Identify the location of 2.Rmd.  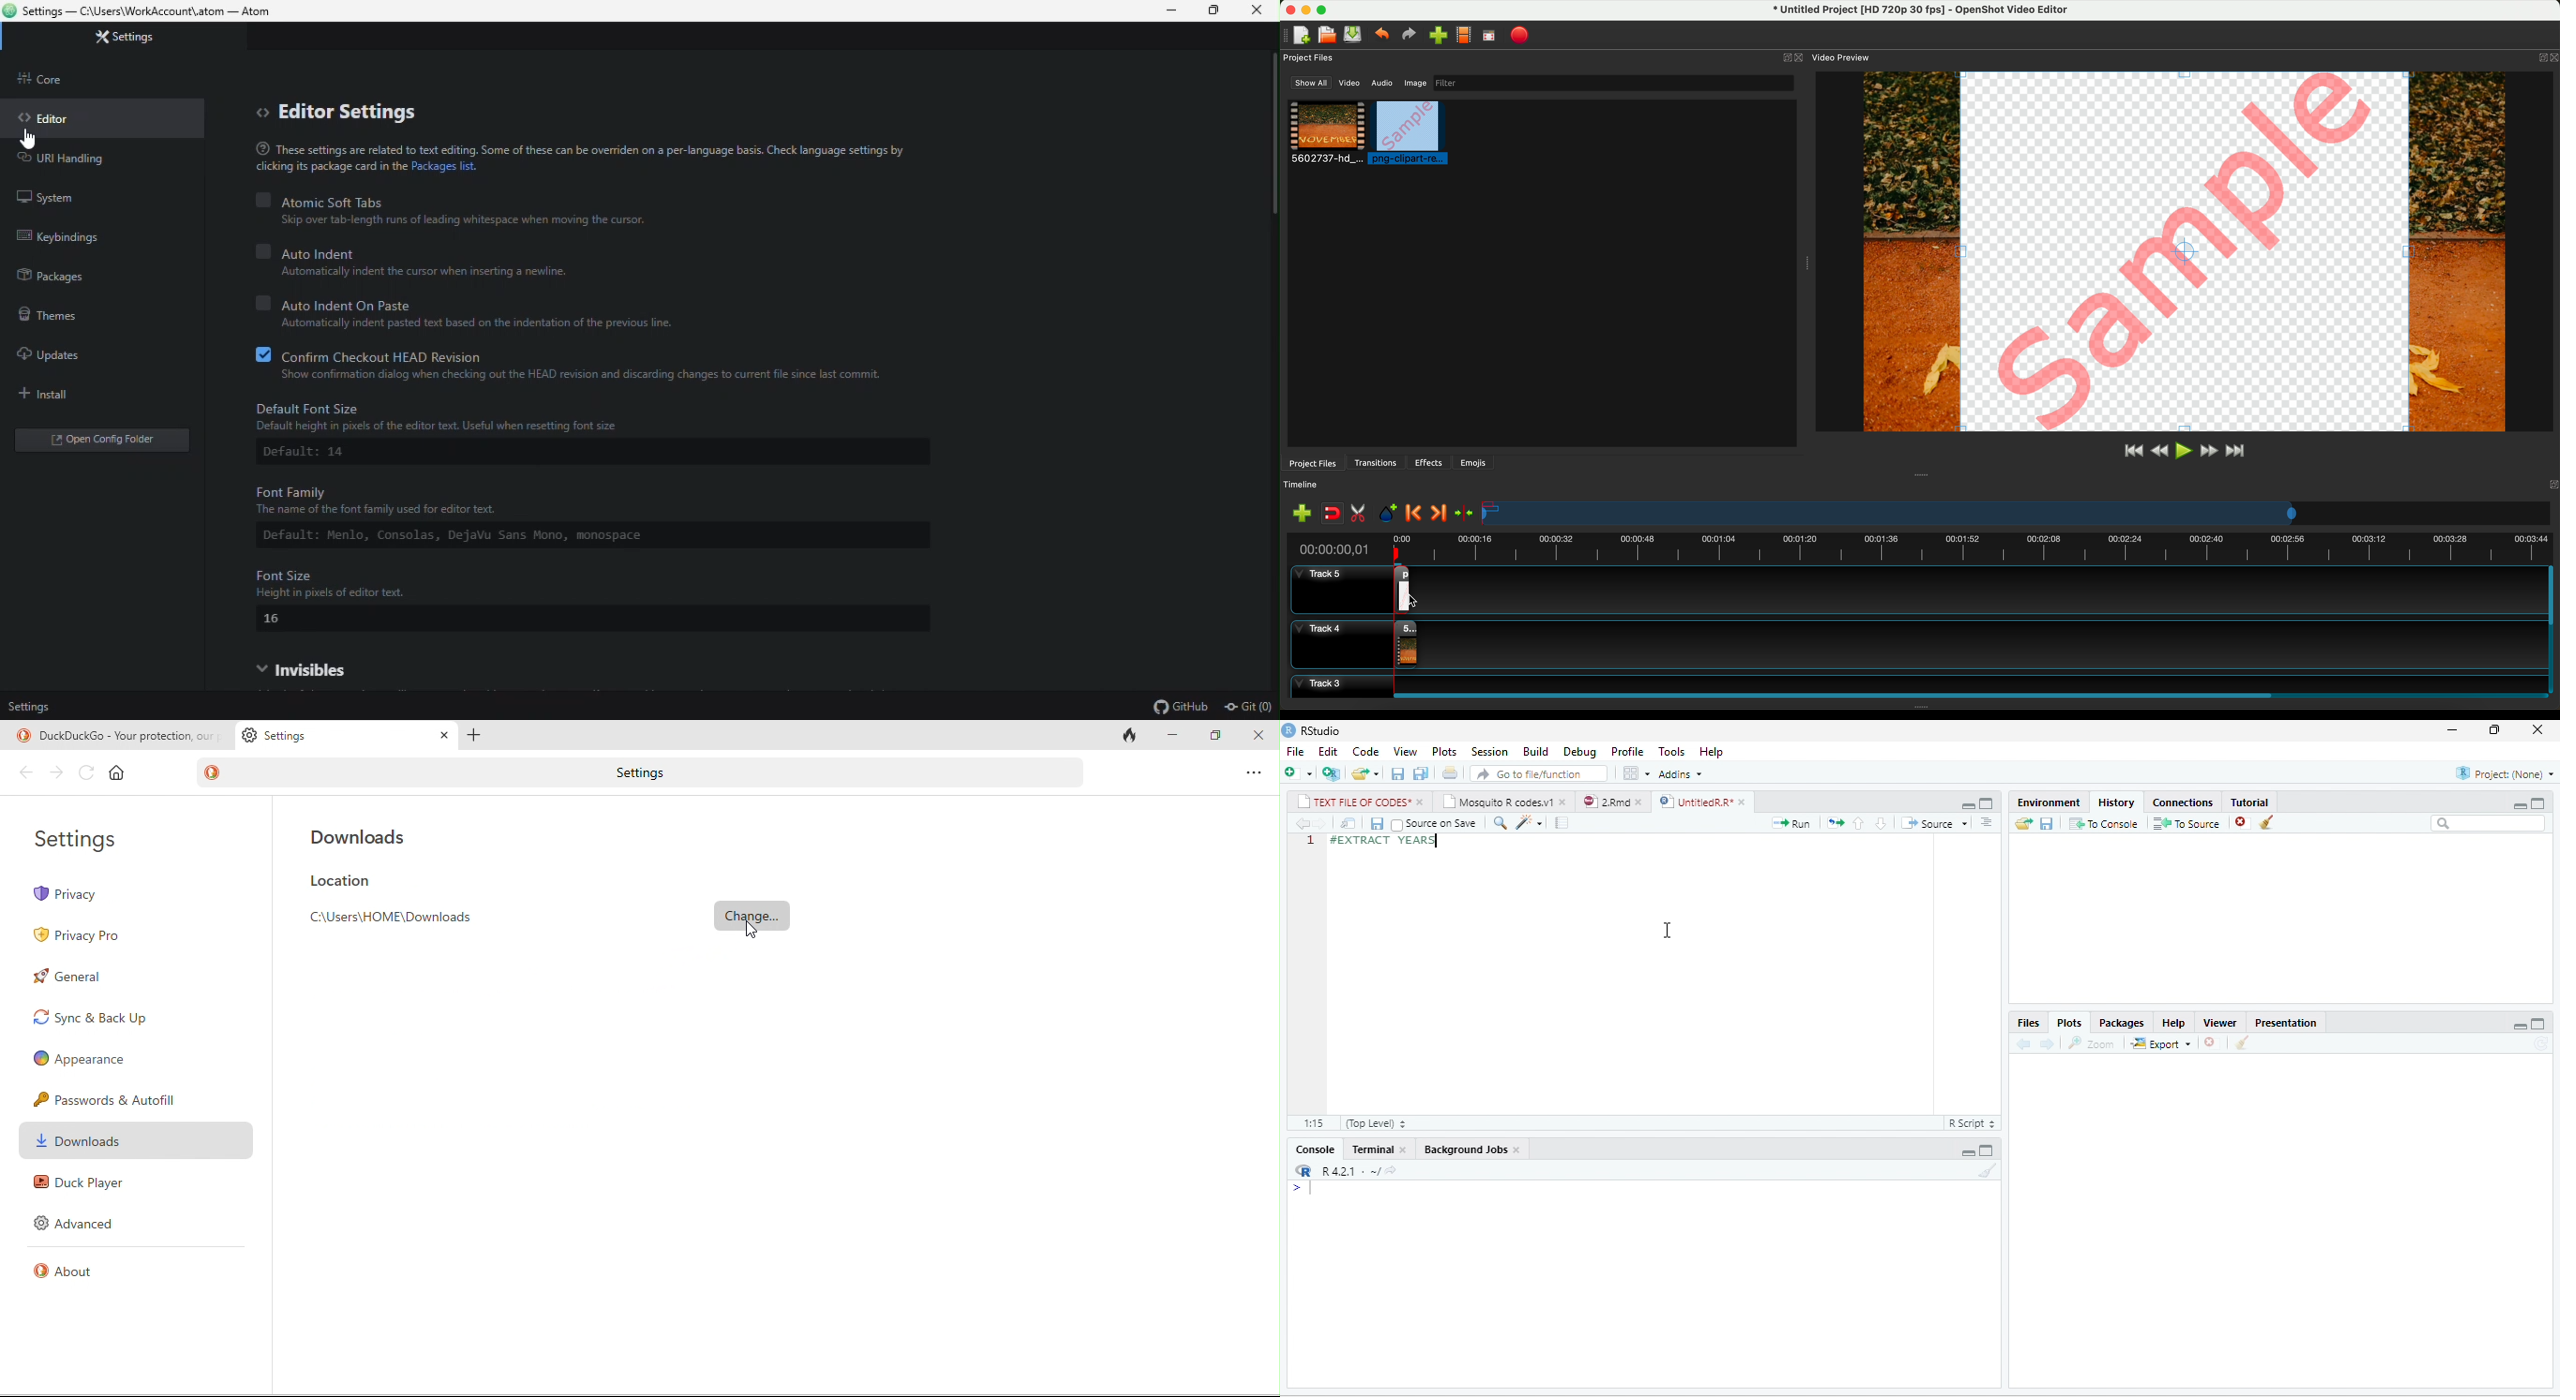
(1605, 802).